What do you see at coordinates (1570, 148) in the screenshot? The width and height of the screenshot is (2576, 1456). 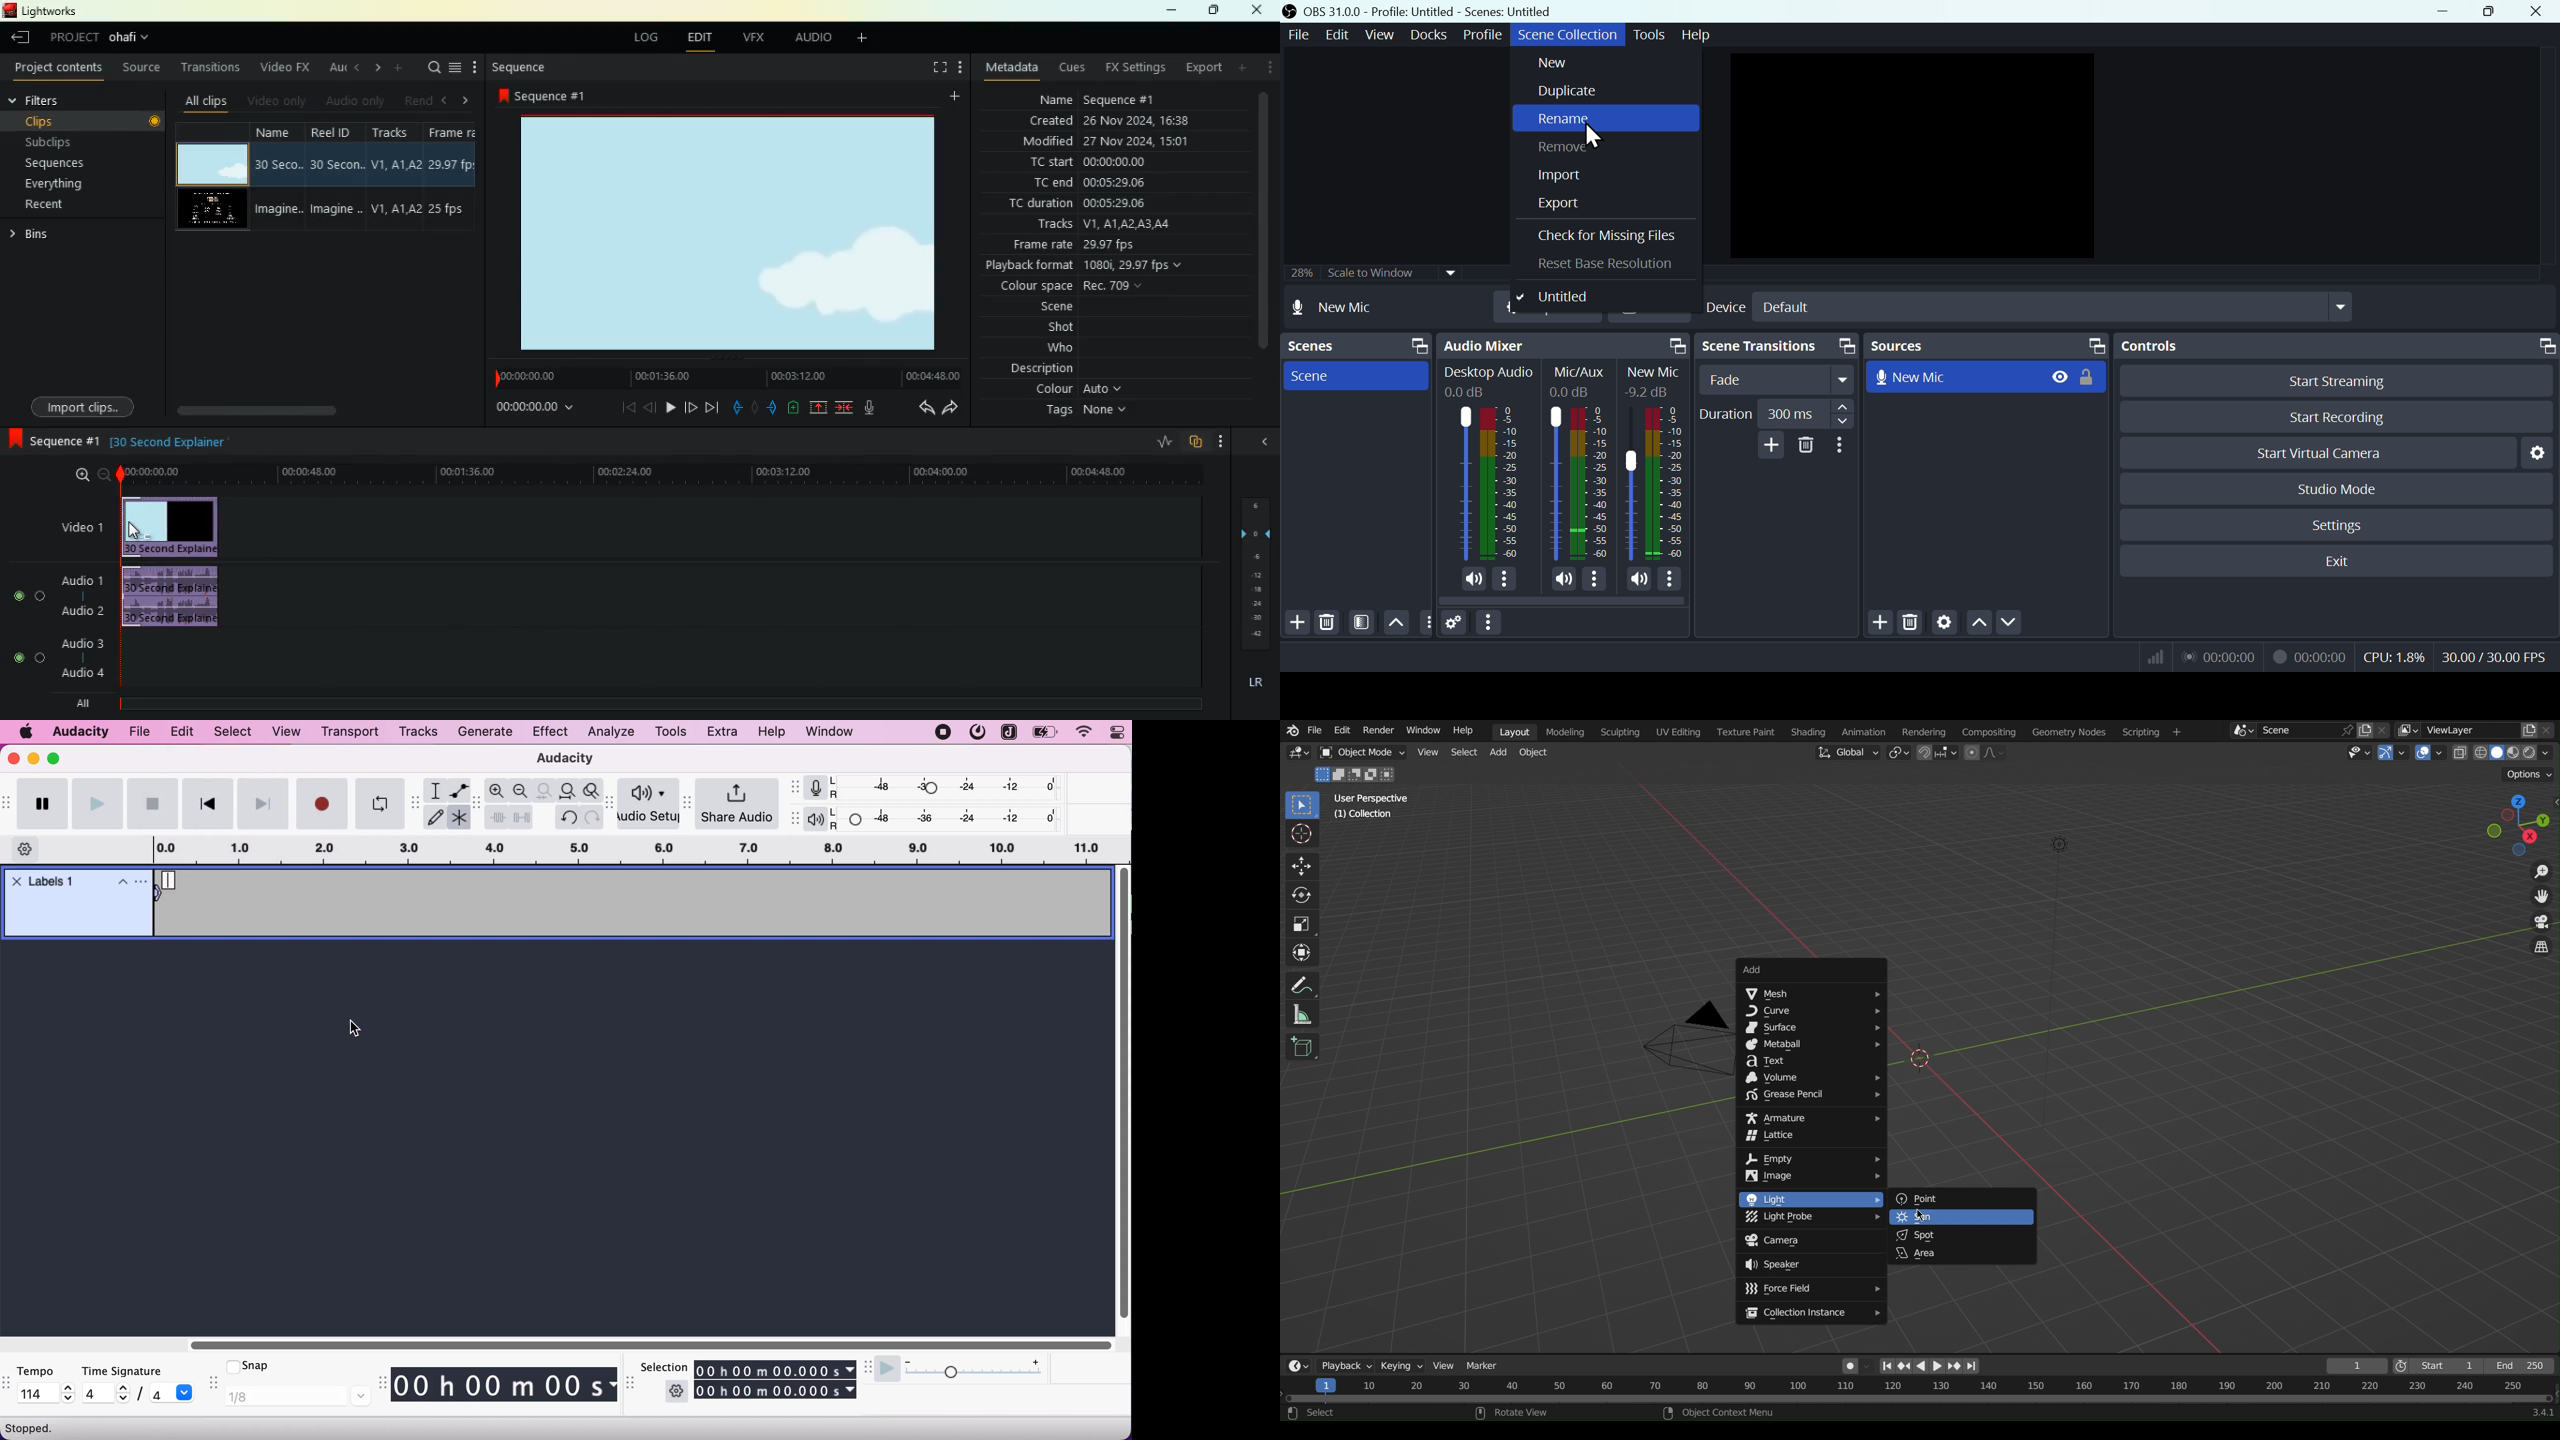 I see `Remove` at bounding box center [1570, 148].